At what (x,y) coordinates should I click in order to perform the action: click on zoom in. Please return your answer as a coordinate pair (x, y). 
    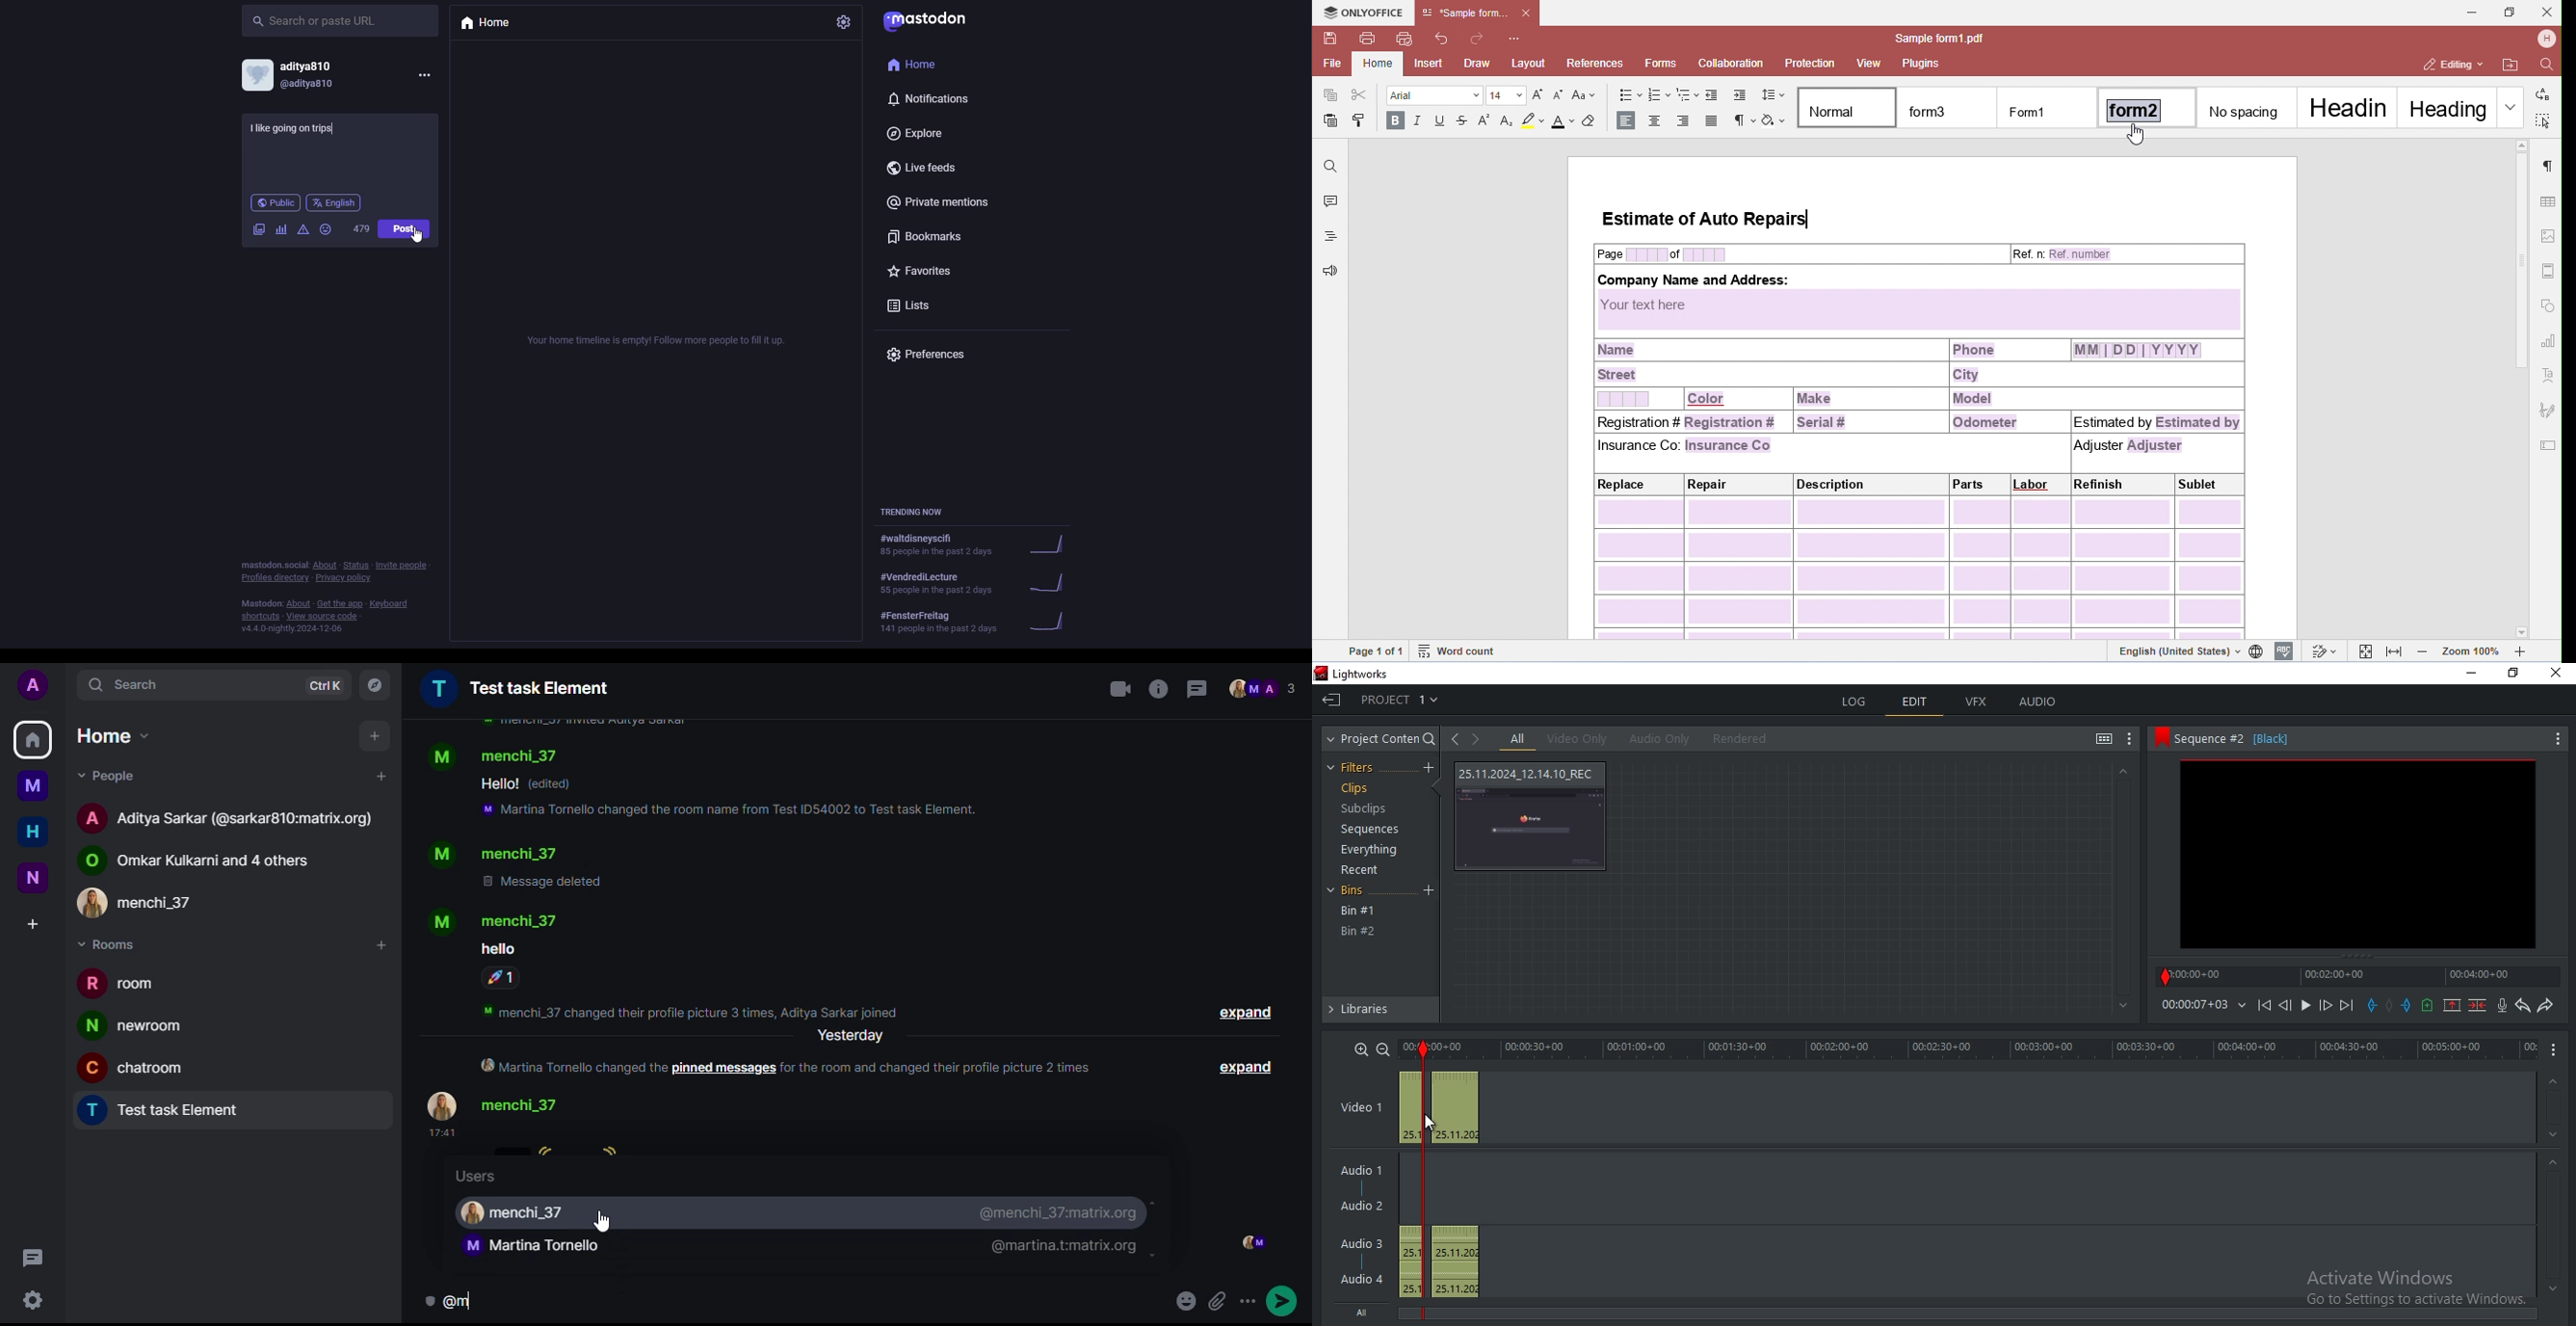
    Looking at the image, I should click on (1362, 1048).